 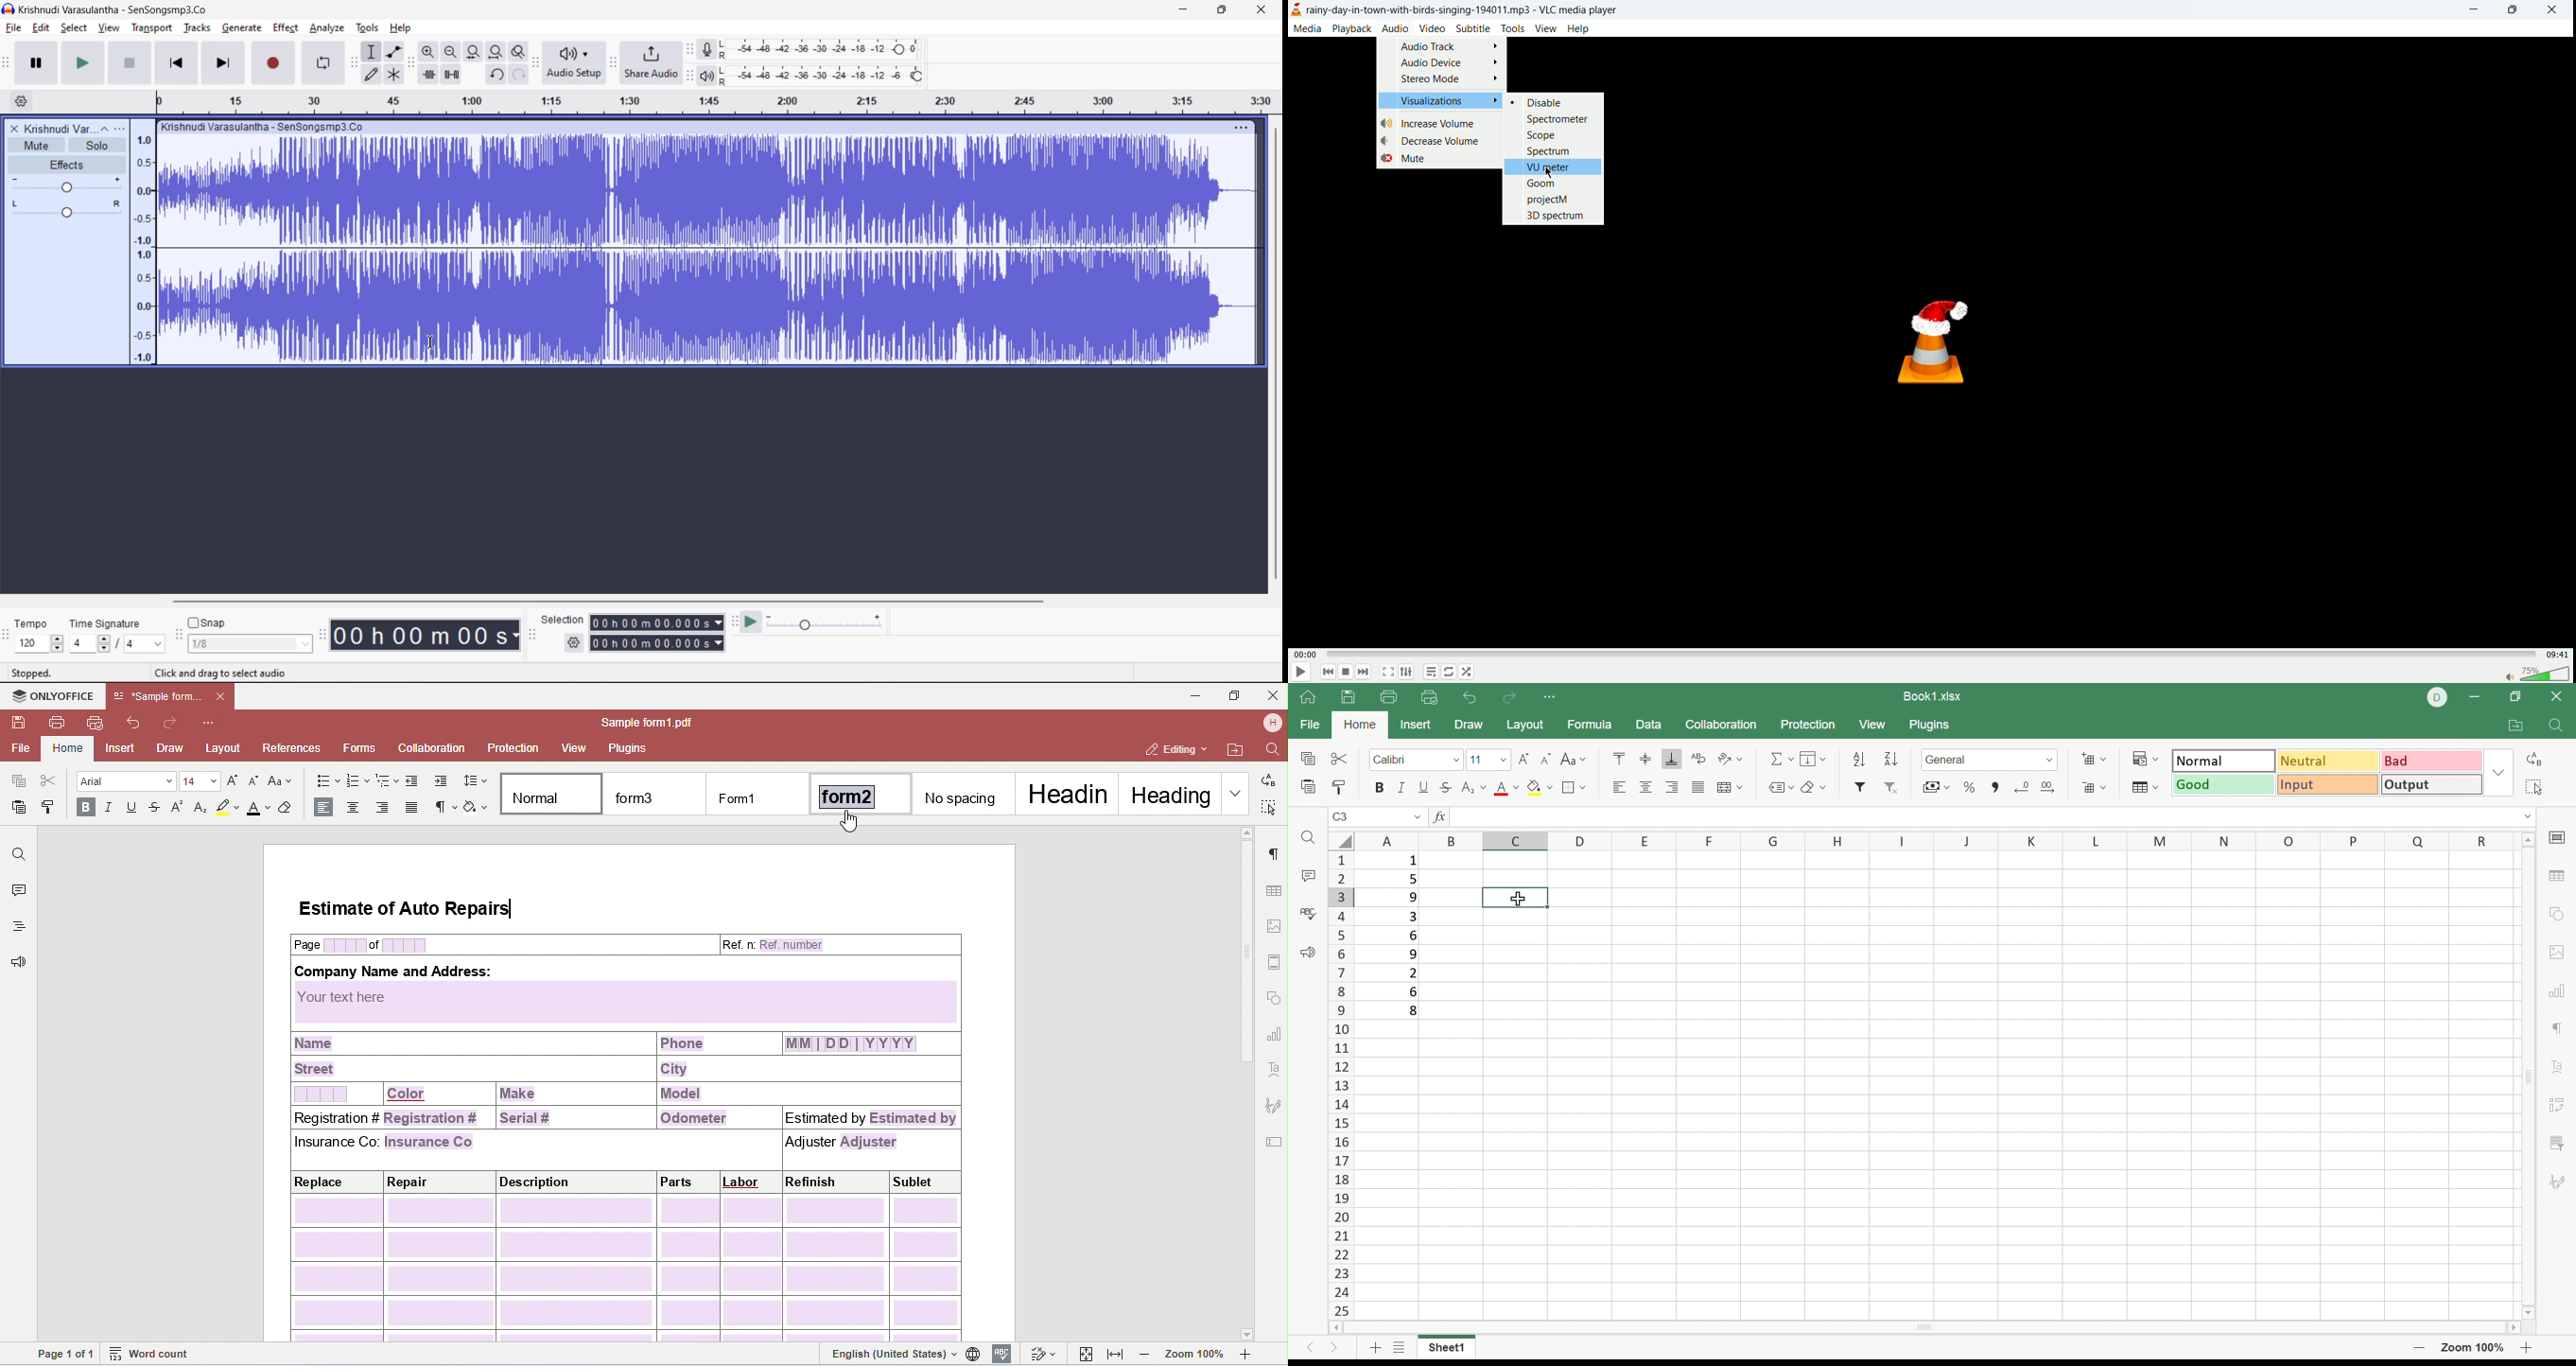 What do you see at coordinates (1548, 102) in the screenshot?
I see `disable` at bounding box center [1548, 102].